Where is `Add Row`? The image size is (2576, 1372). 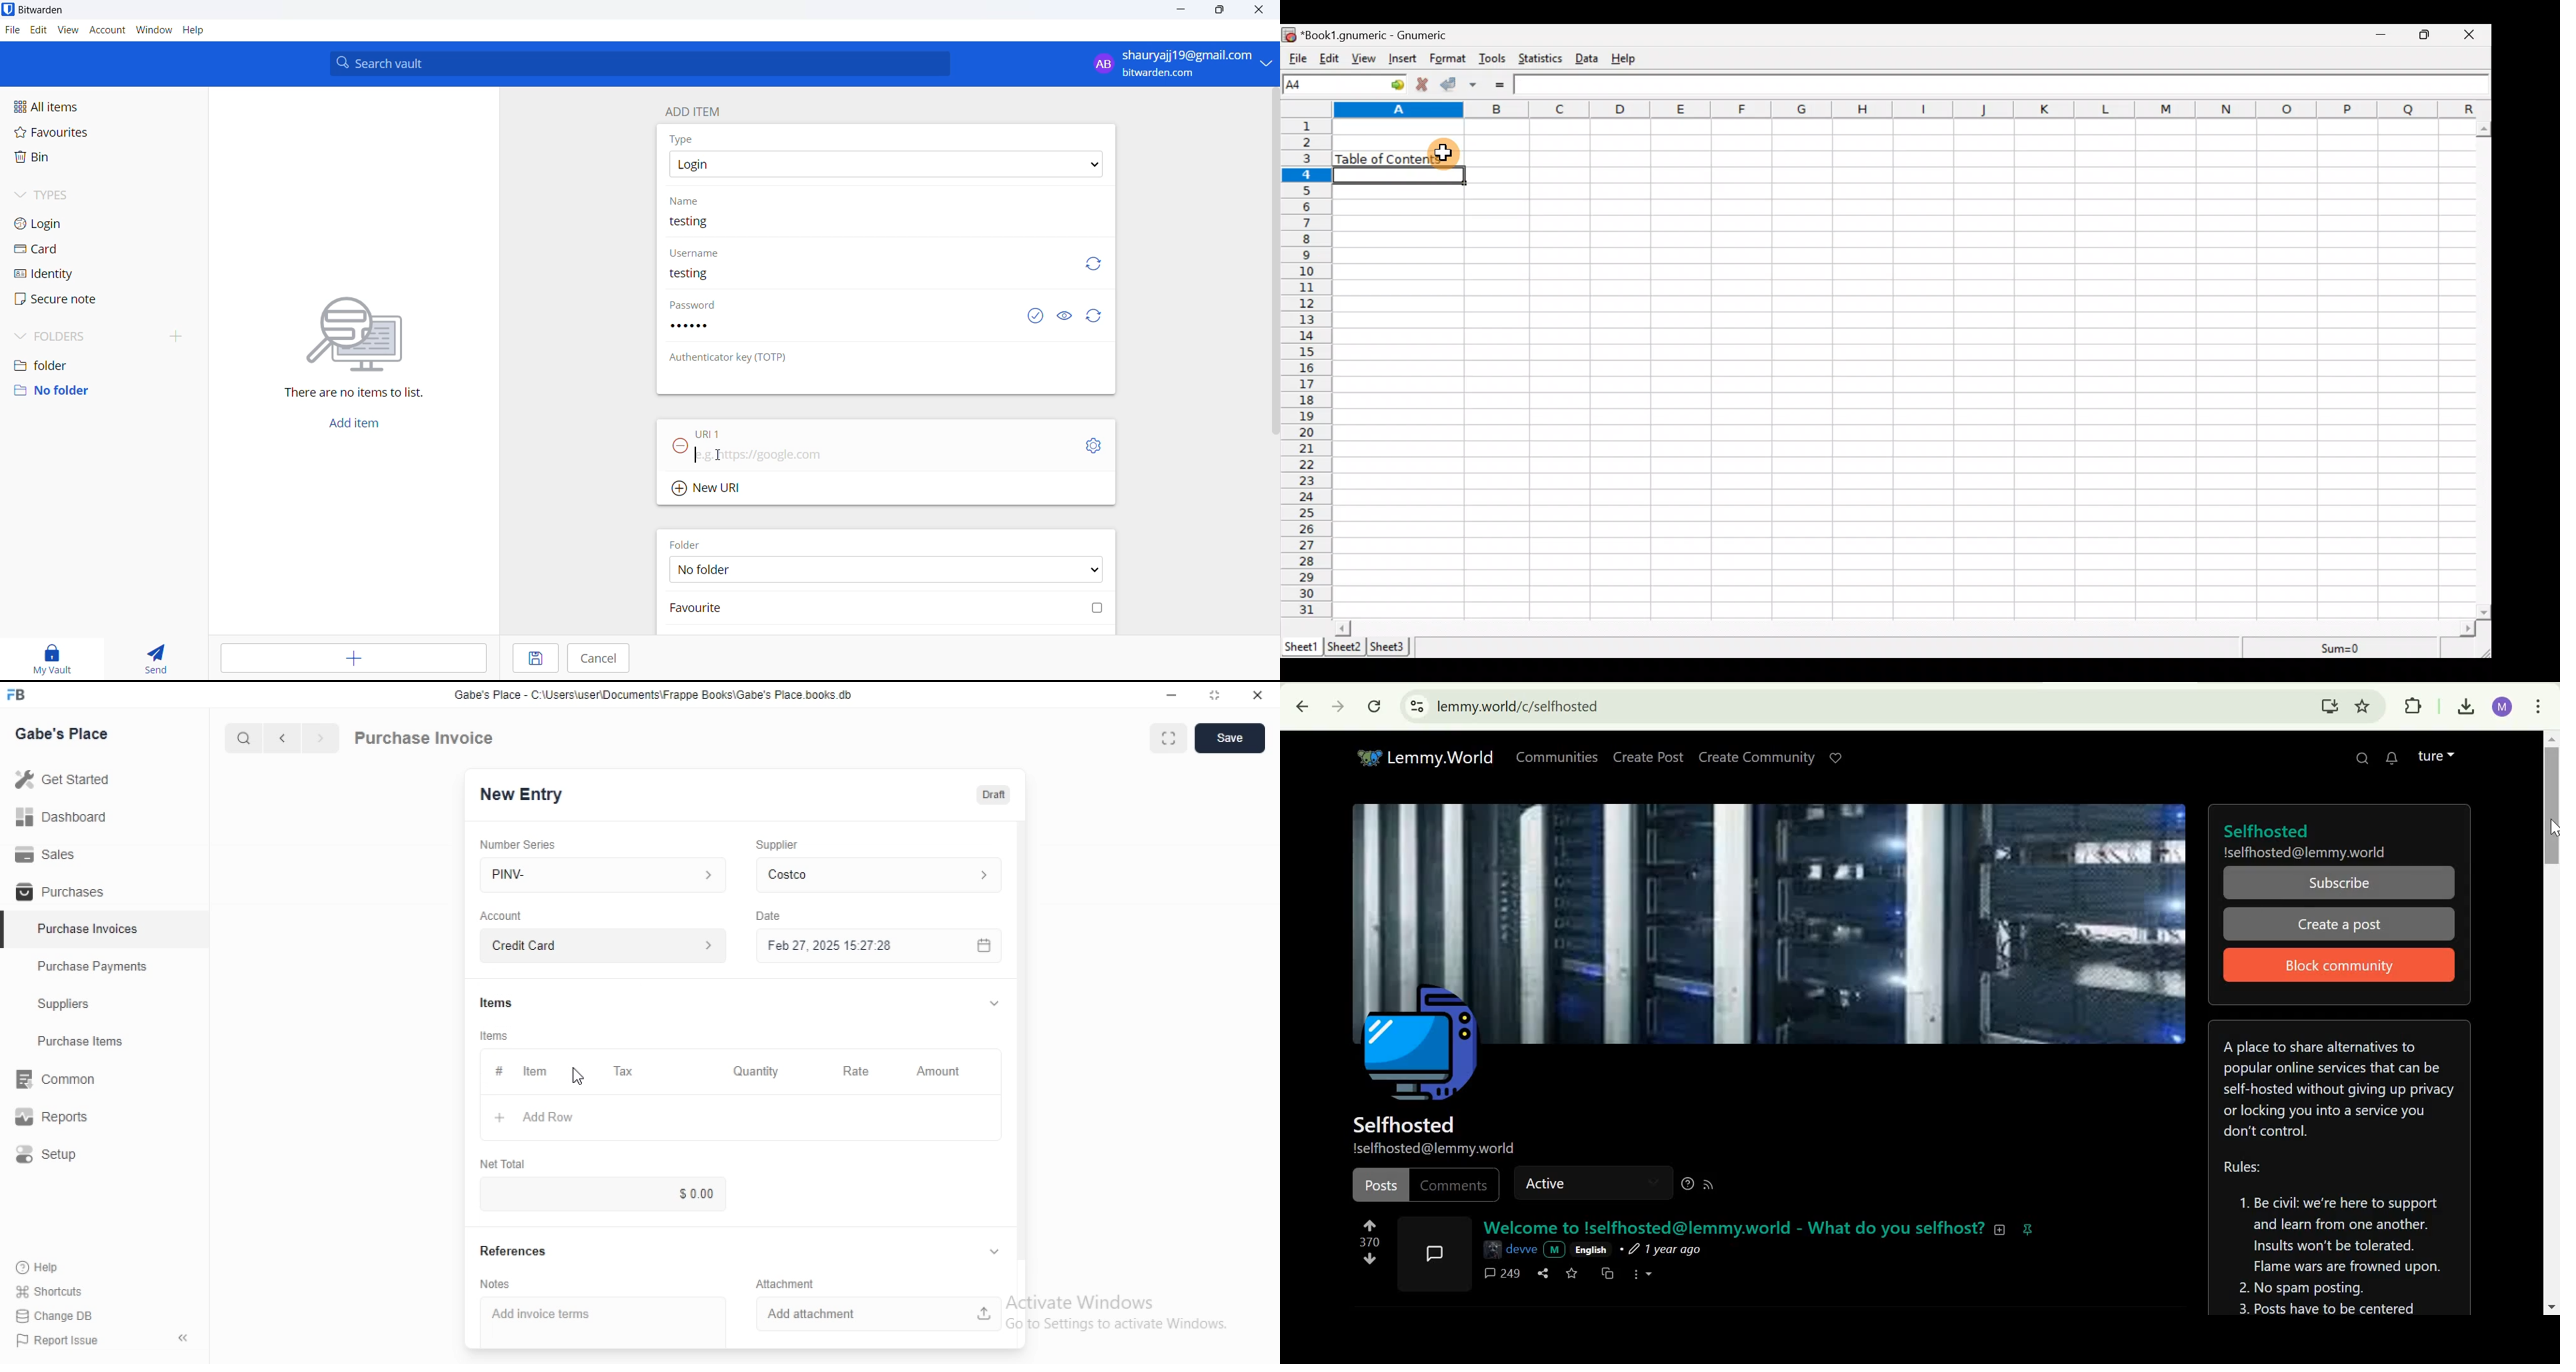 Add Row is located at coordinates (741, 1117).